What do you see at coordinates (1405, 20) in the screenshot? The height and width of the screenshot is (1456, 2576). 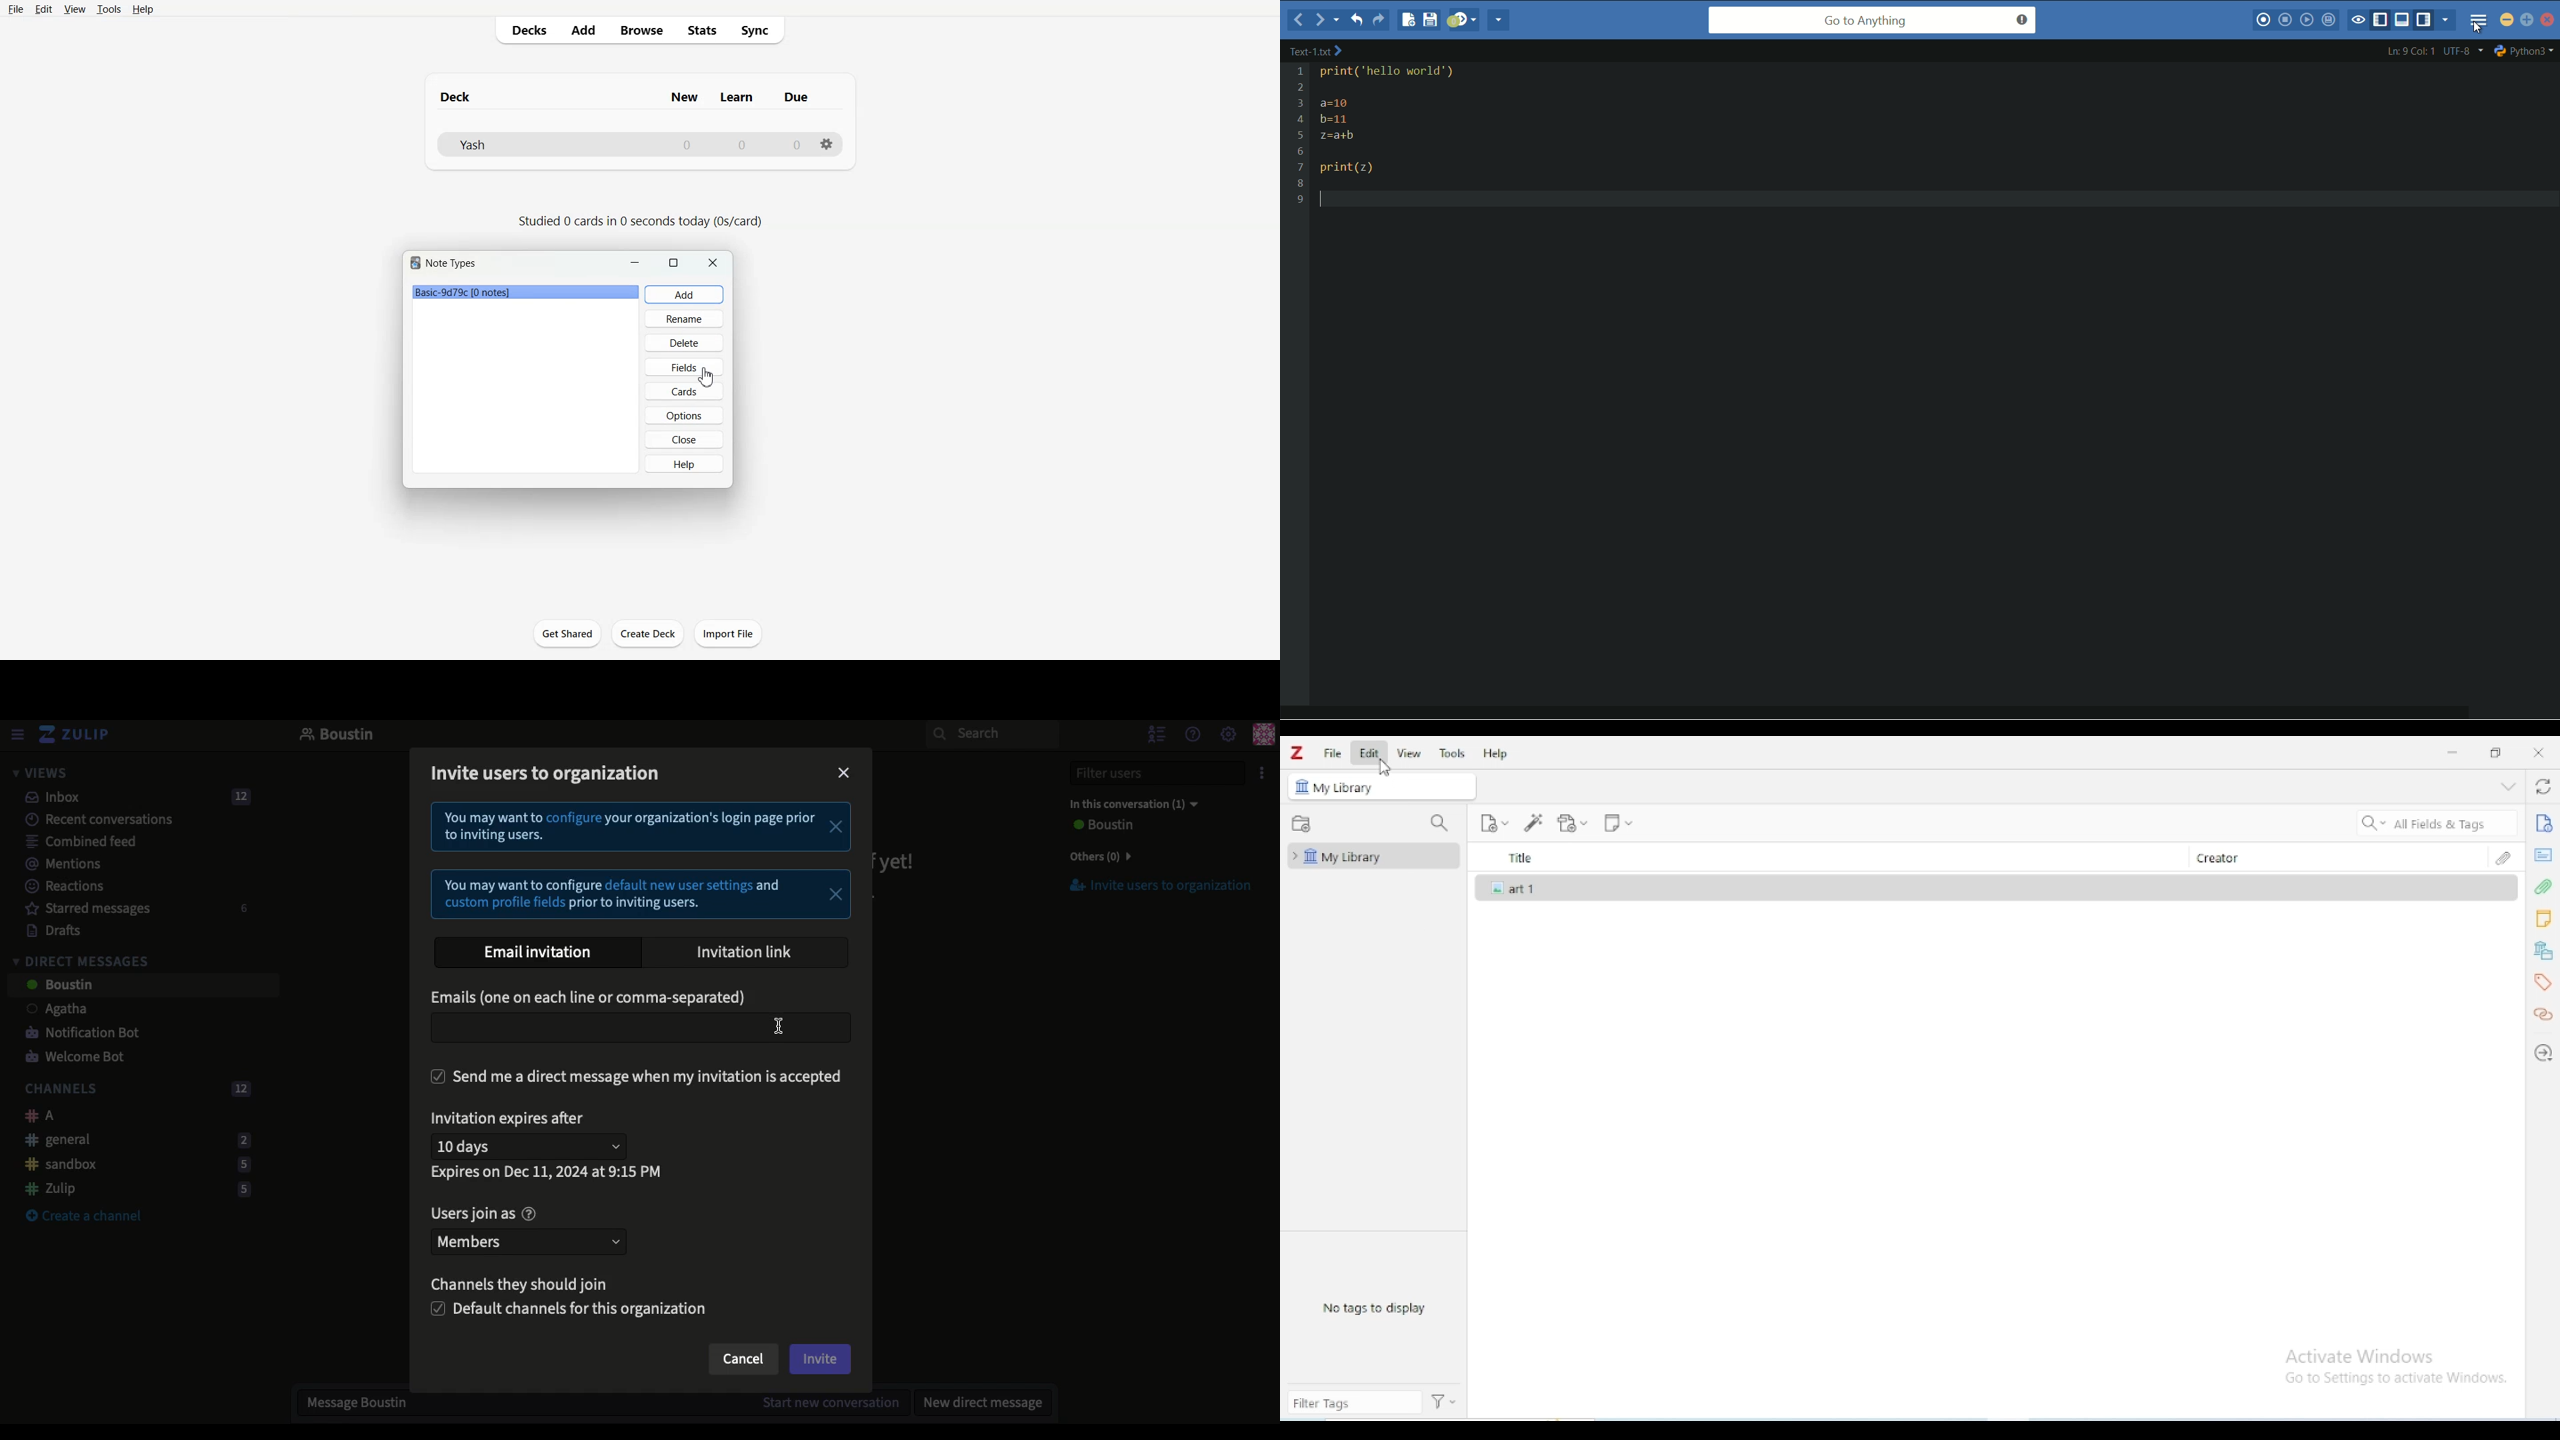 I see `new file` at bounding box center [1405, 20].